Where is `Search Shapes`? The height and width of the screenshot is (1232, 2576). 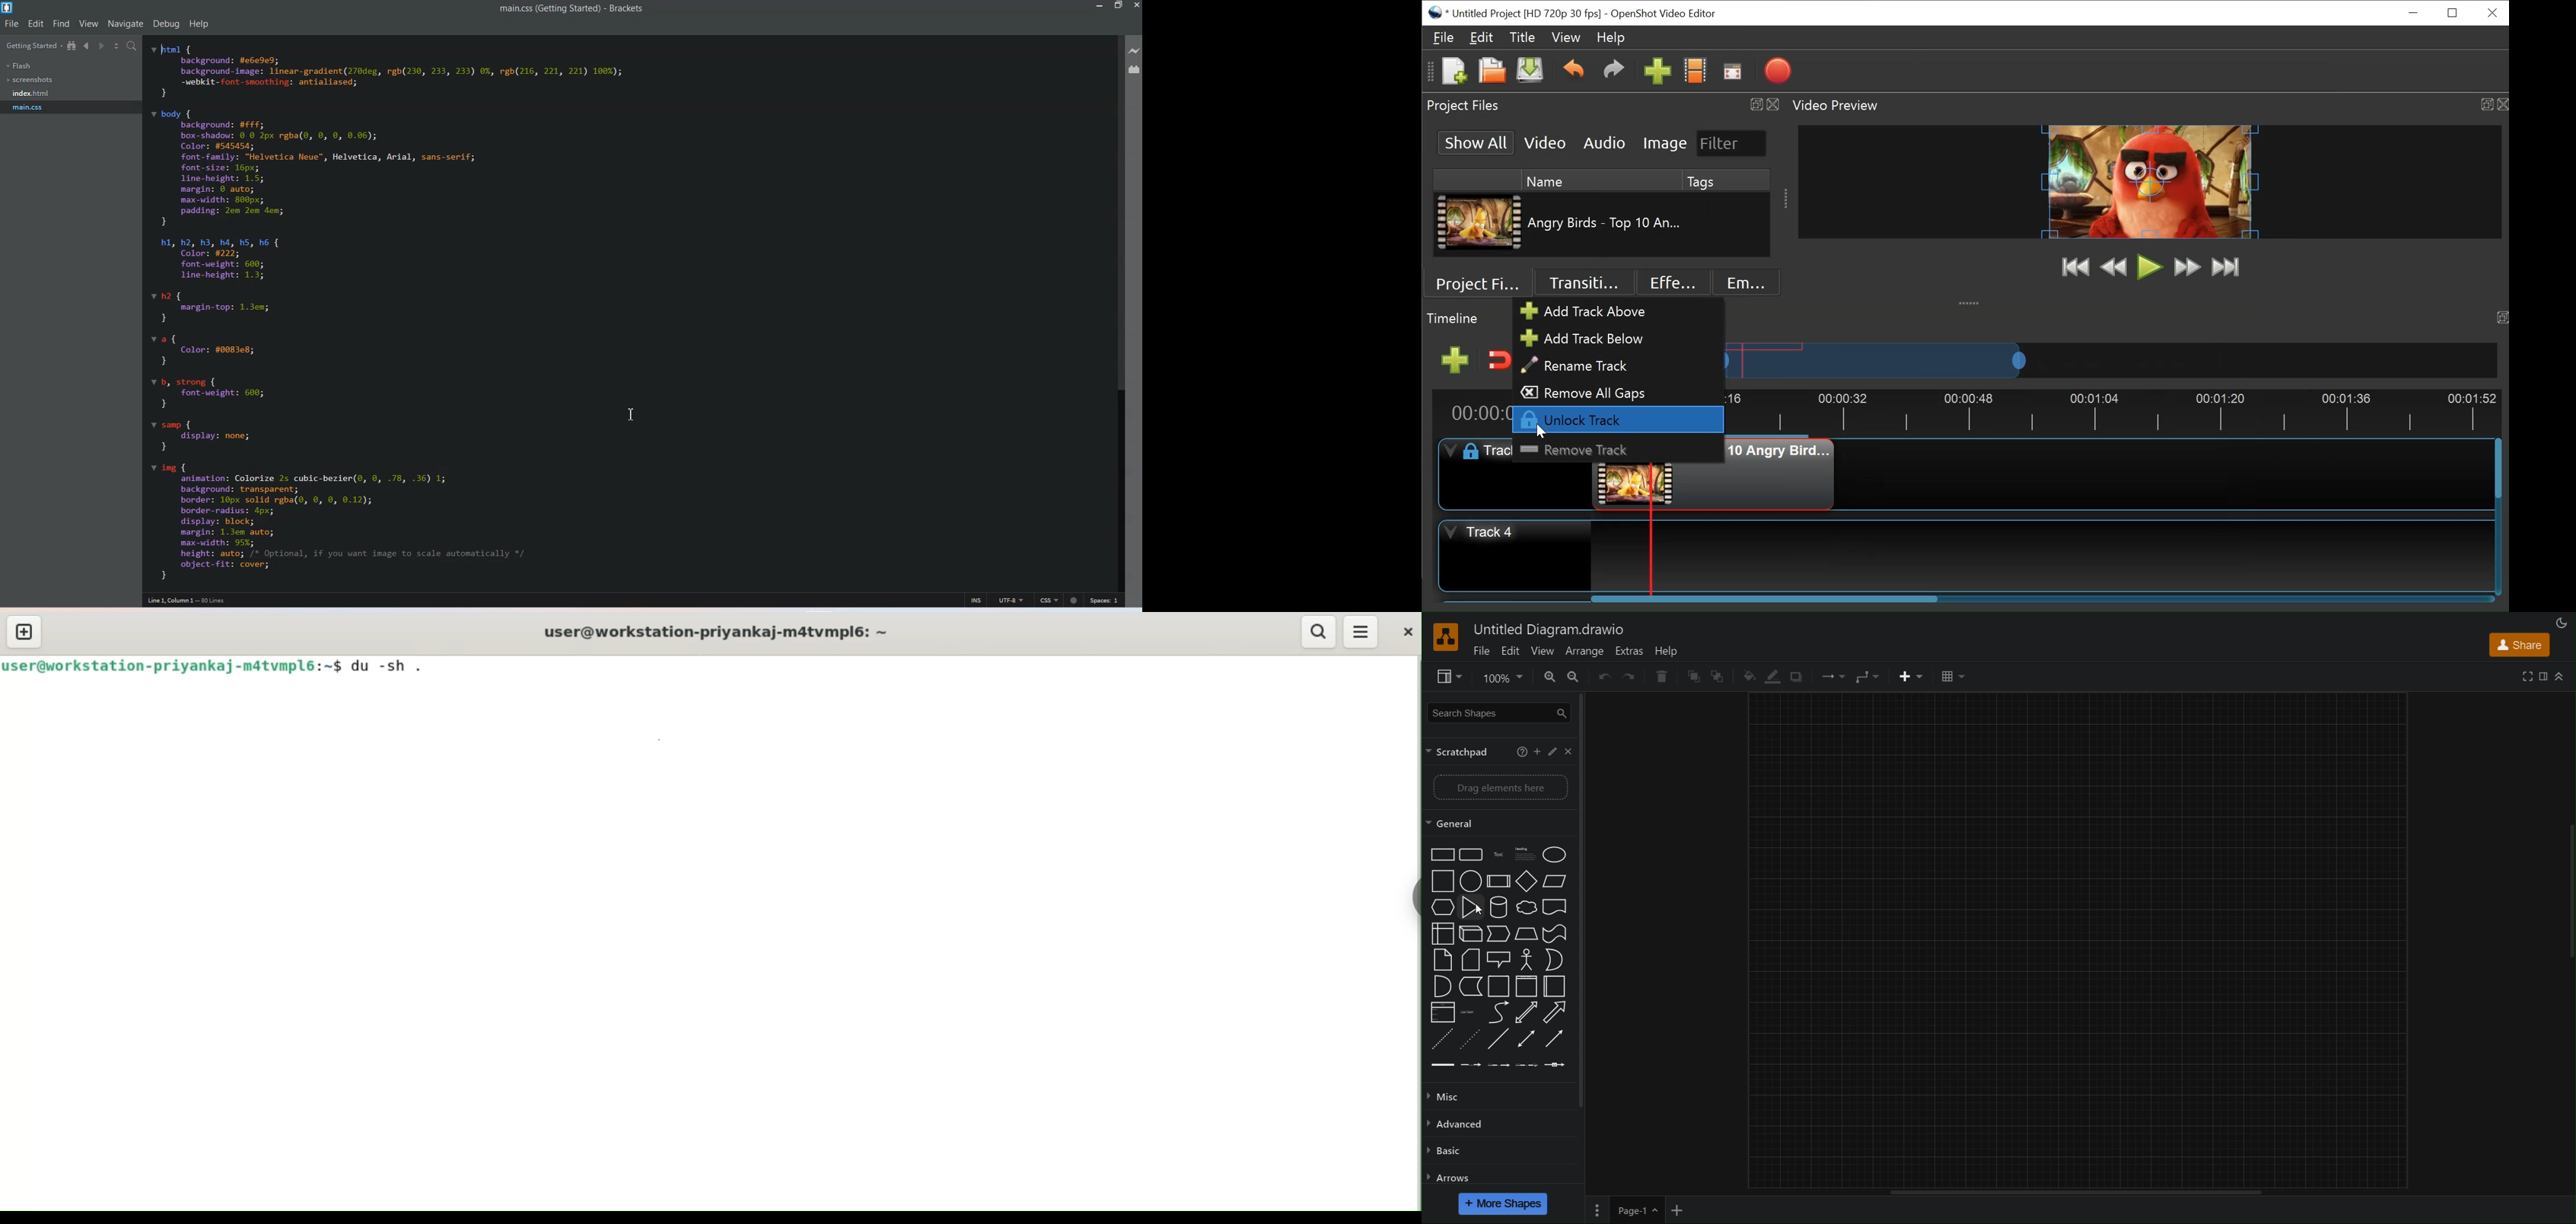 Search Shapes is located at coordinates (1499, 713).